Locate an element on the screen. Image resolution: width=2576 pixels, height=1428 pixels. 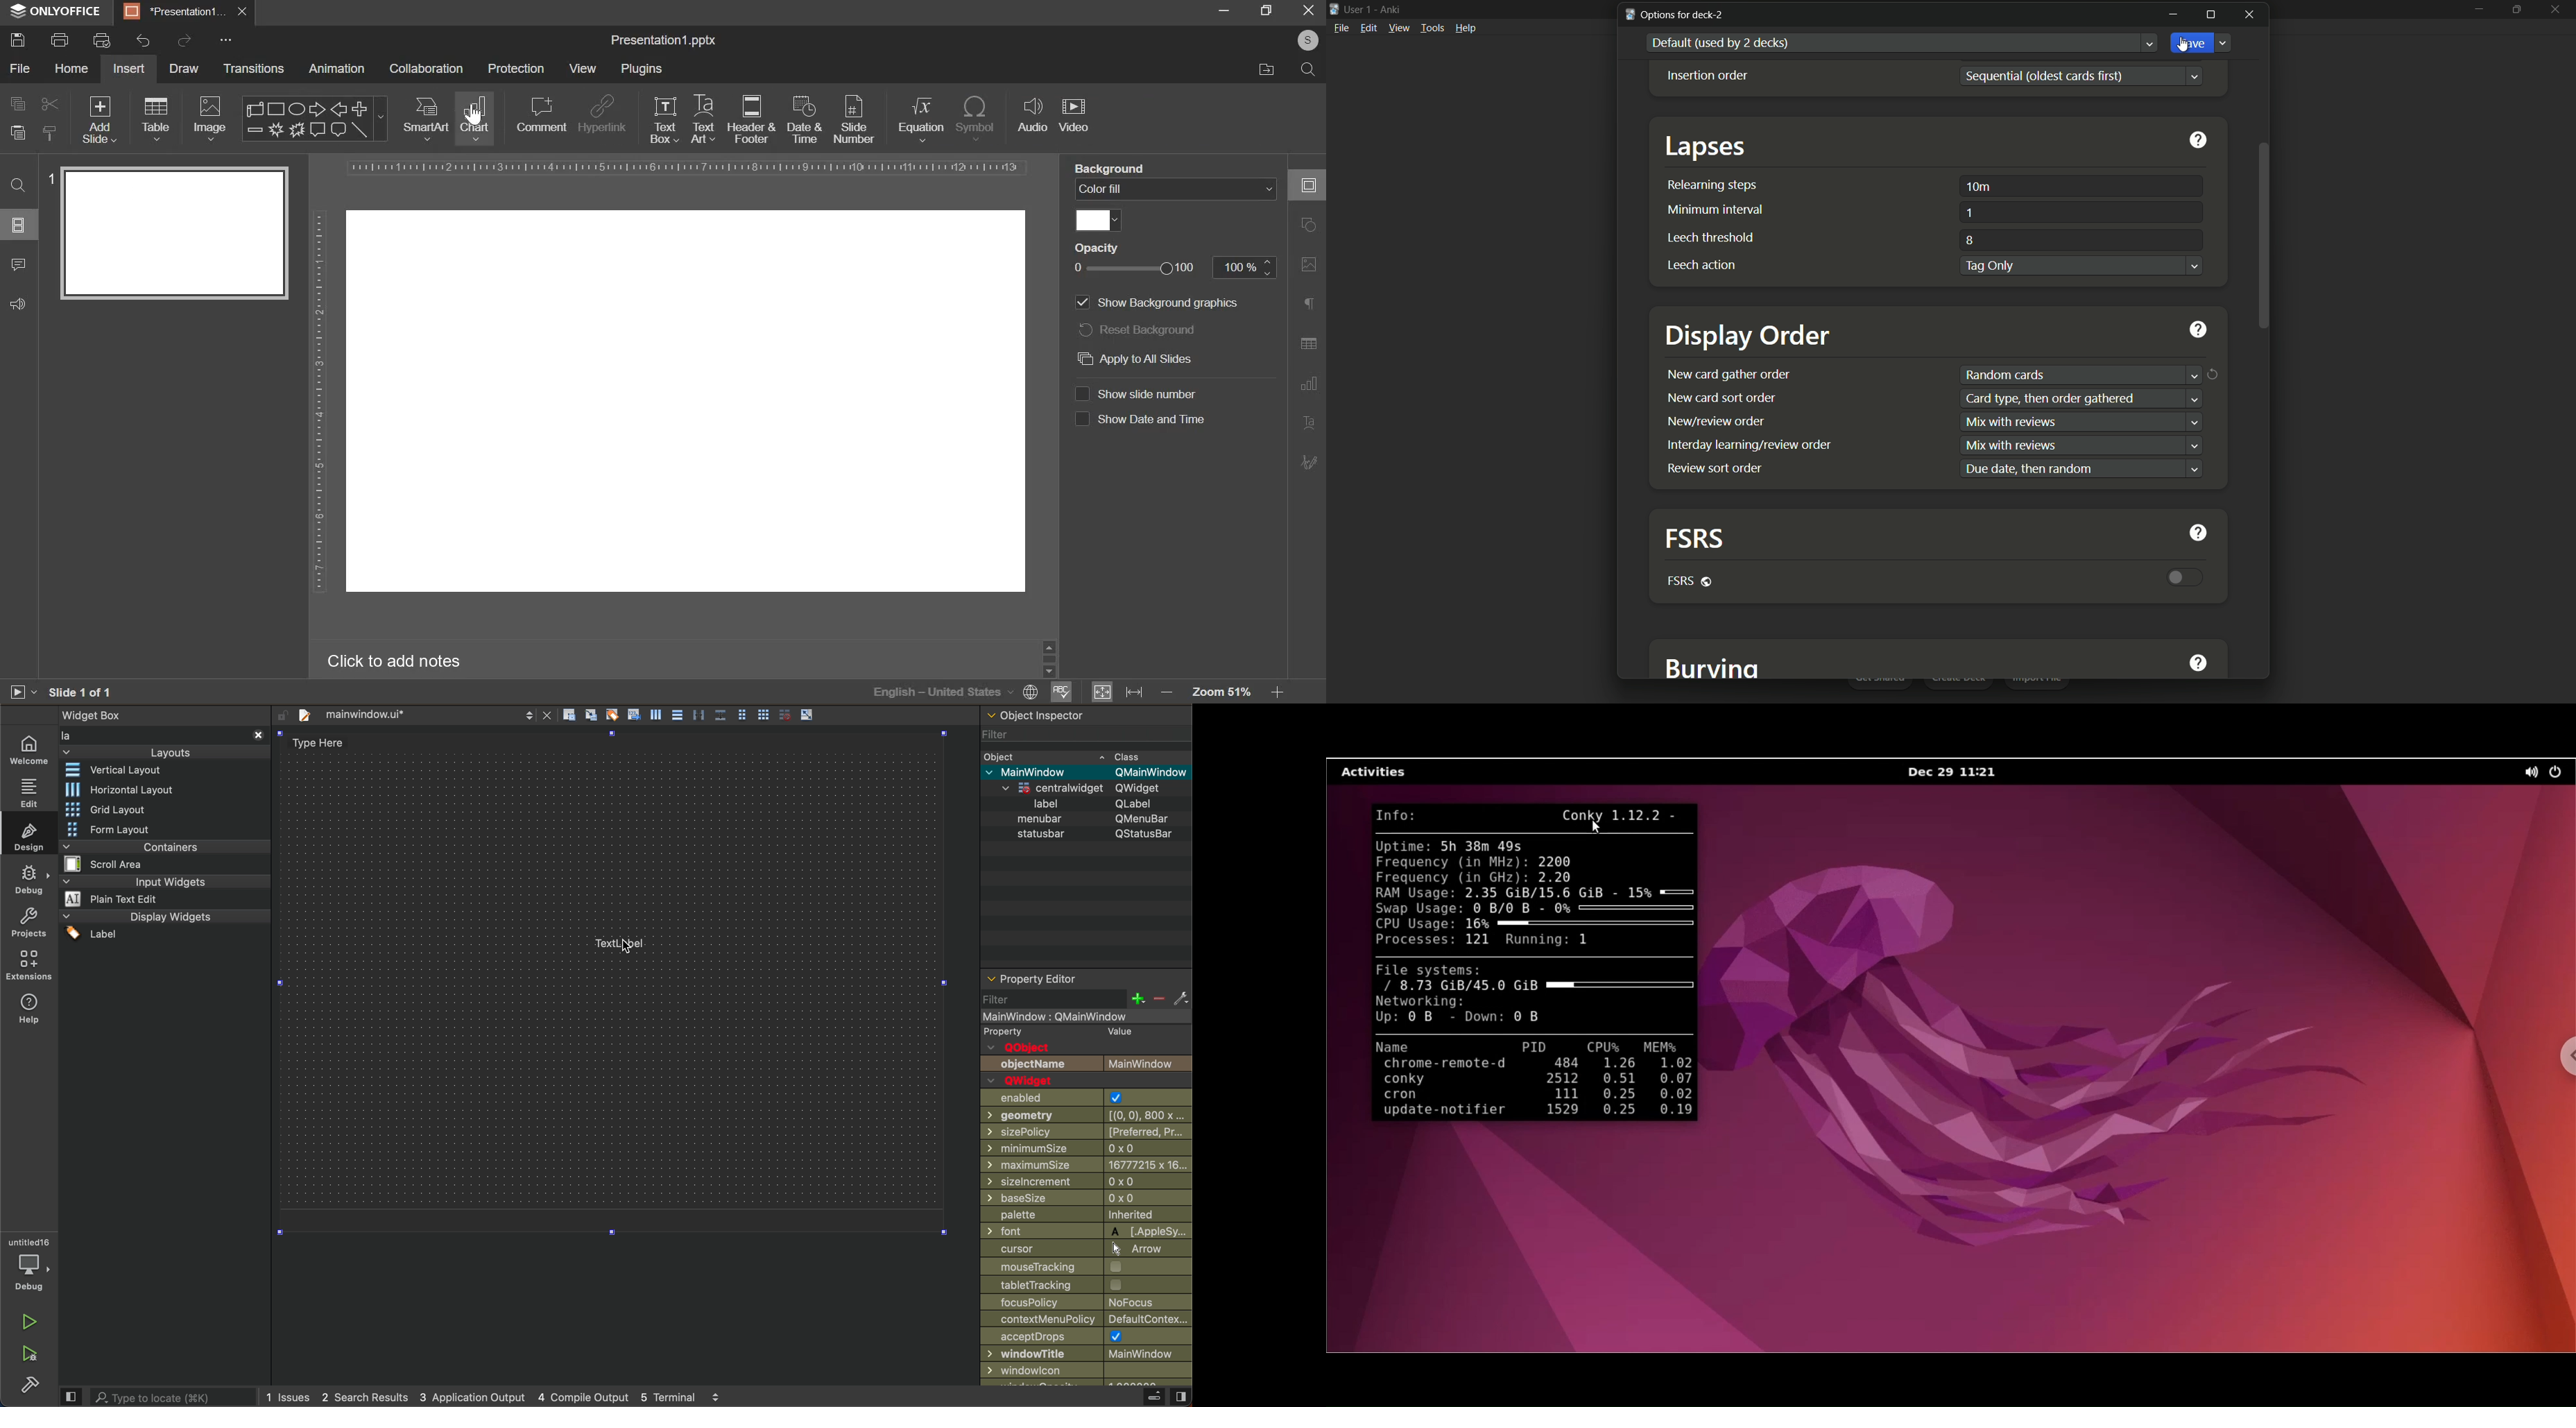
dropdown is located at coordinates (2195, 469).